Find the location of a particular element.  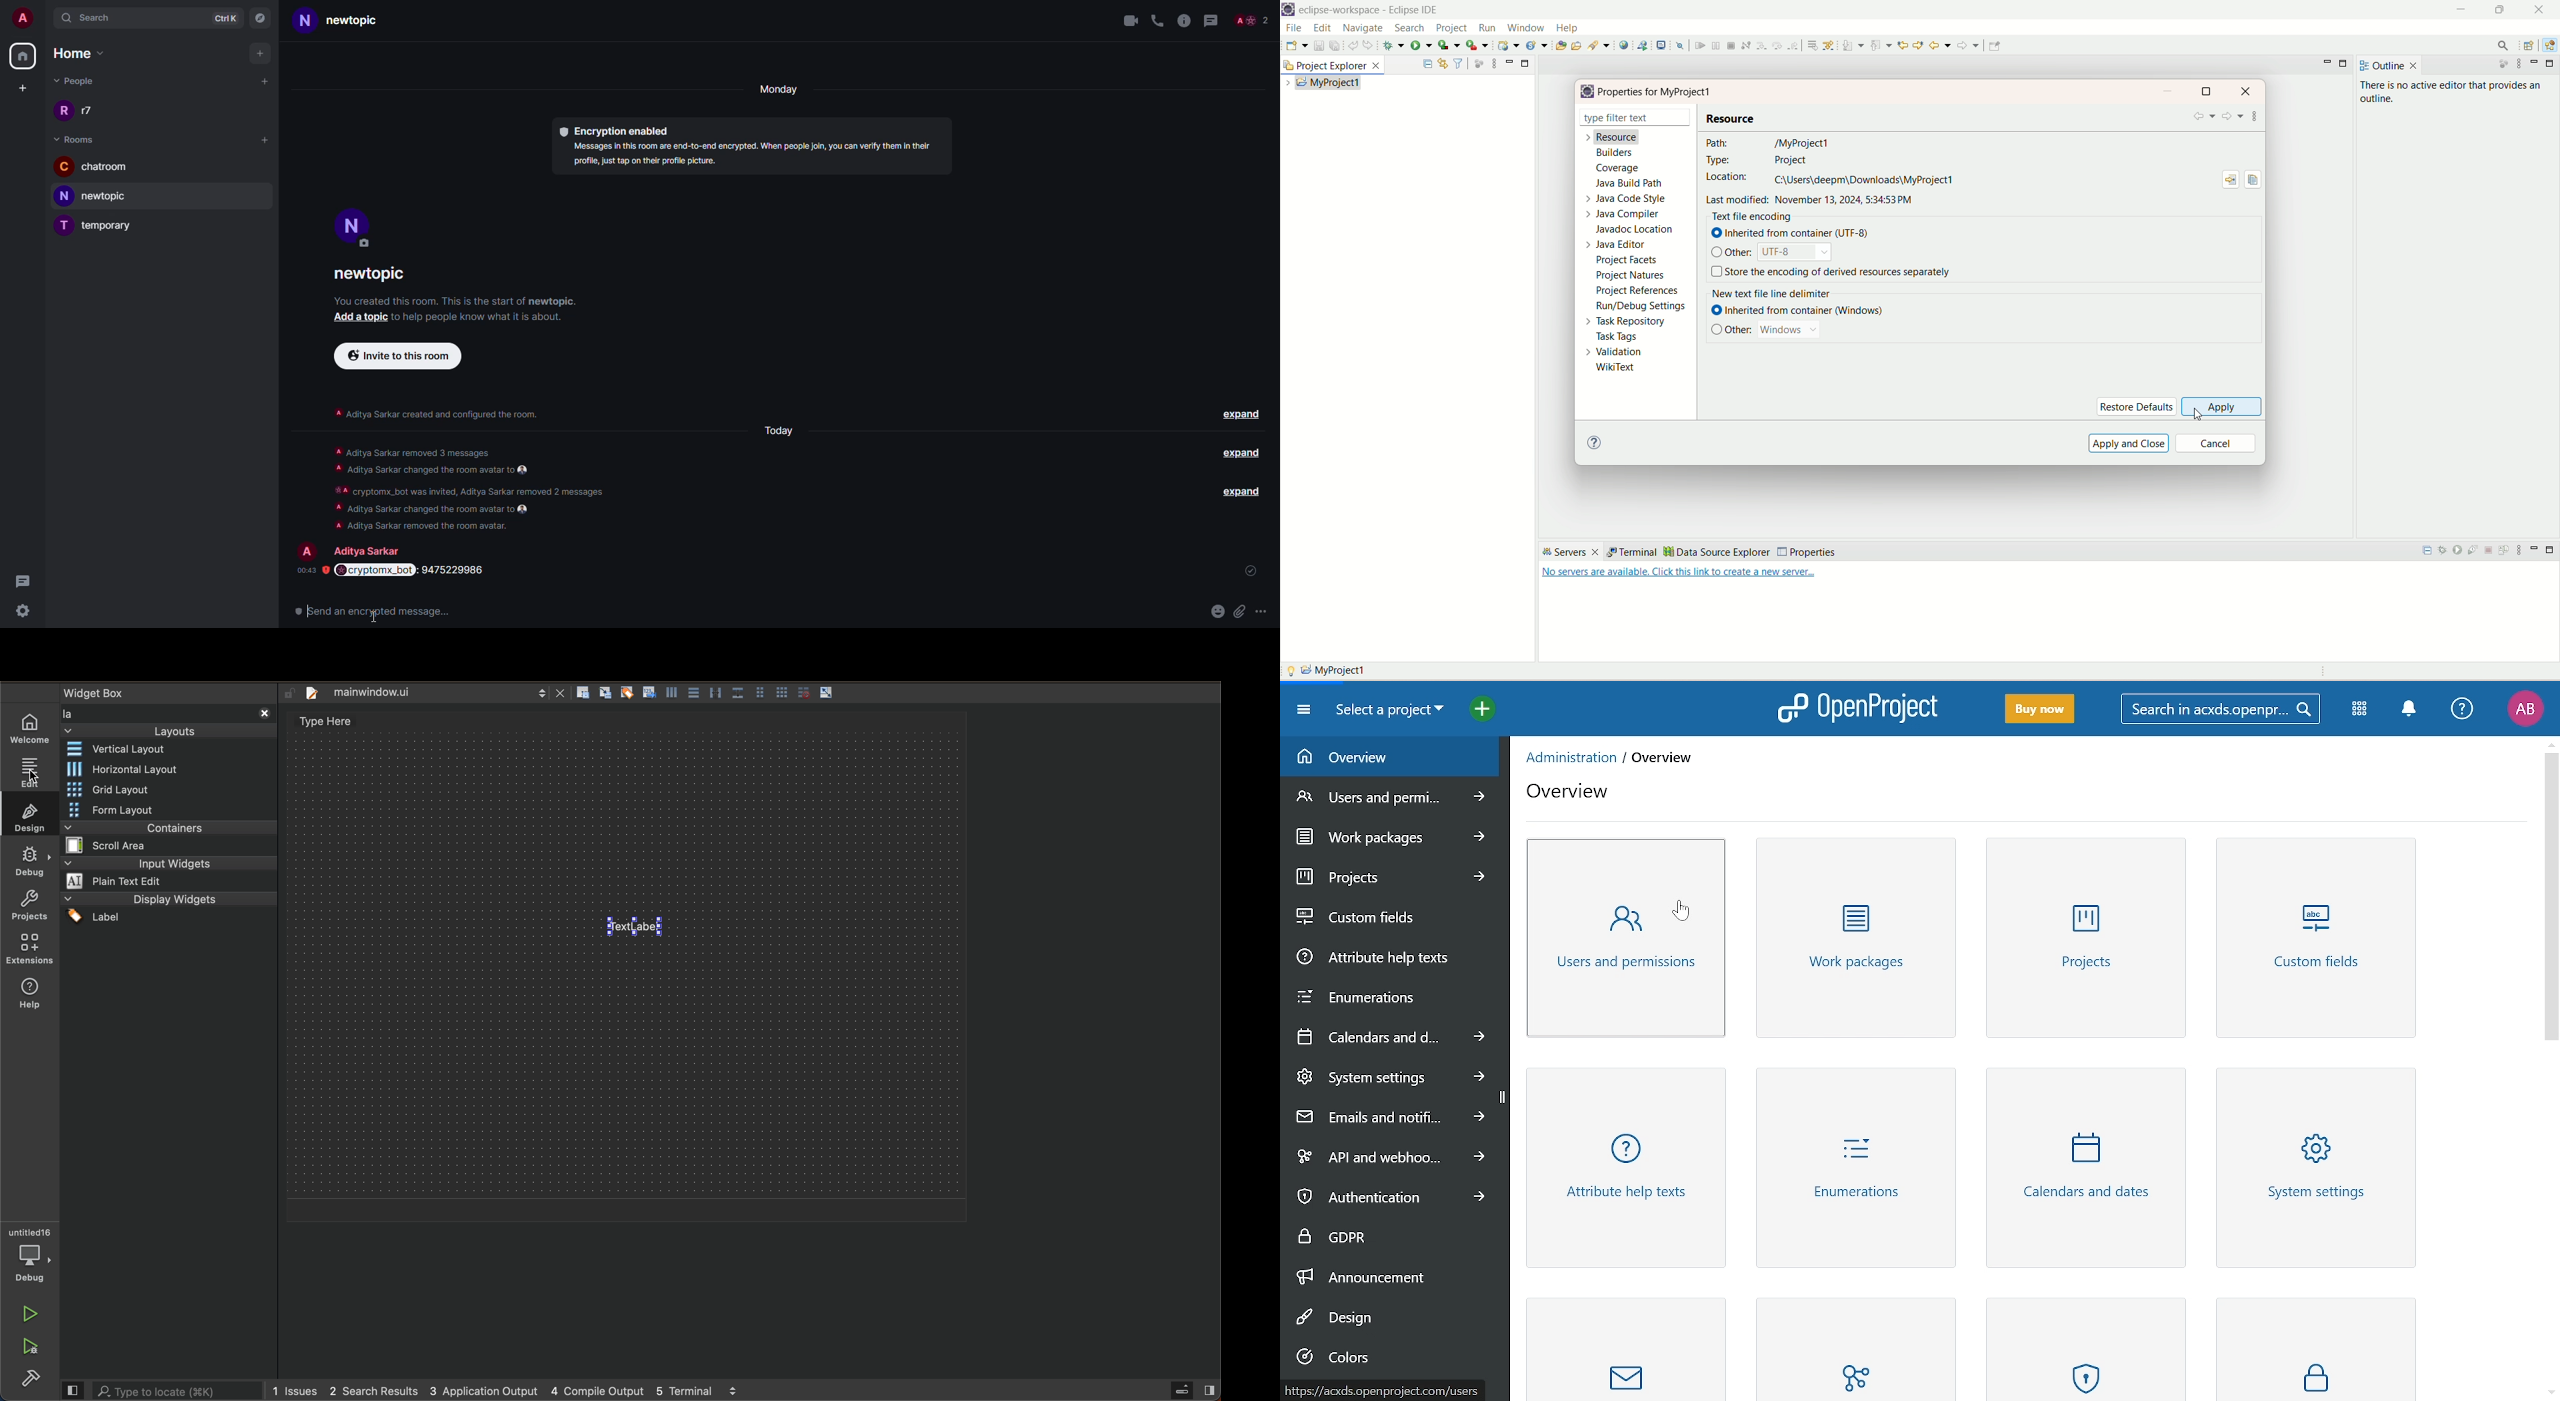

start the server in debug mode is located at coordinates (2443, 552).